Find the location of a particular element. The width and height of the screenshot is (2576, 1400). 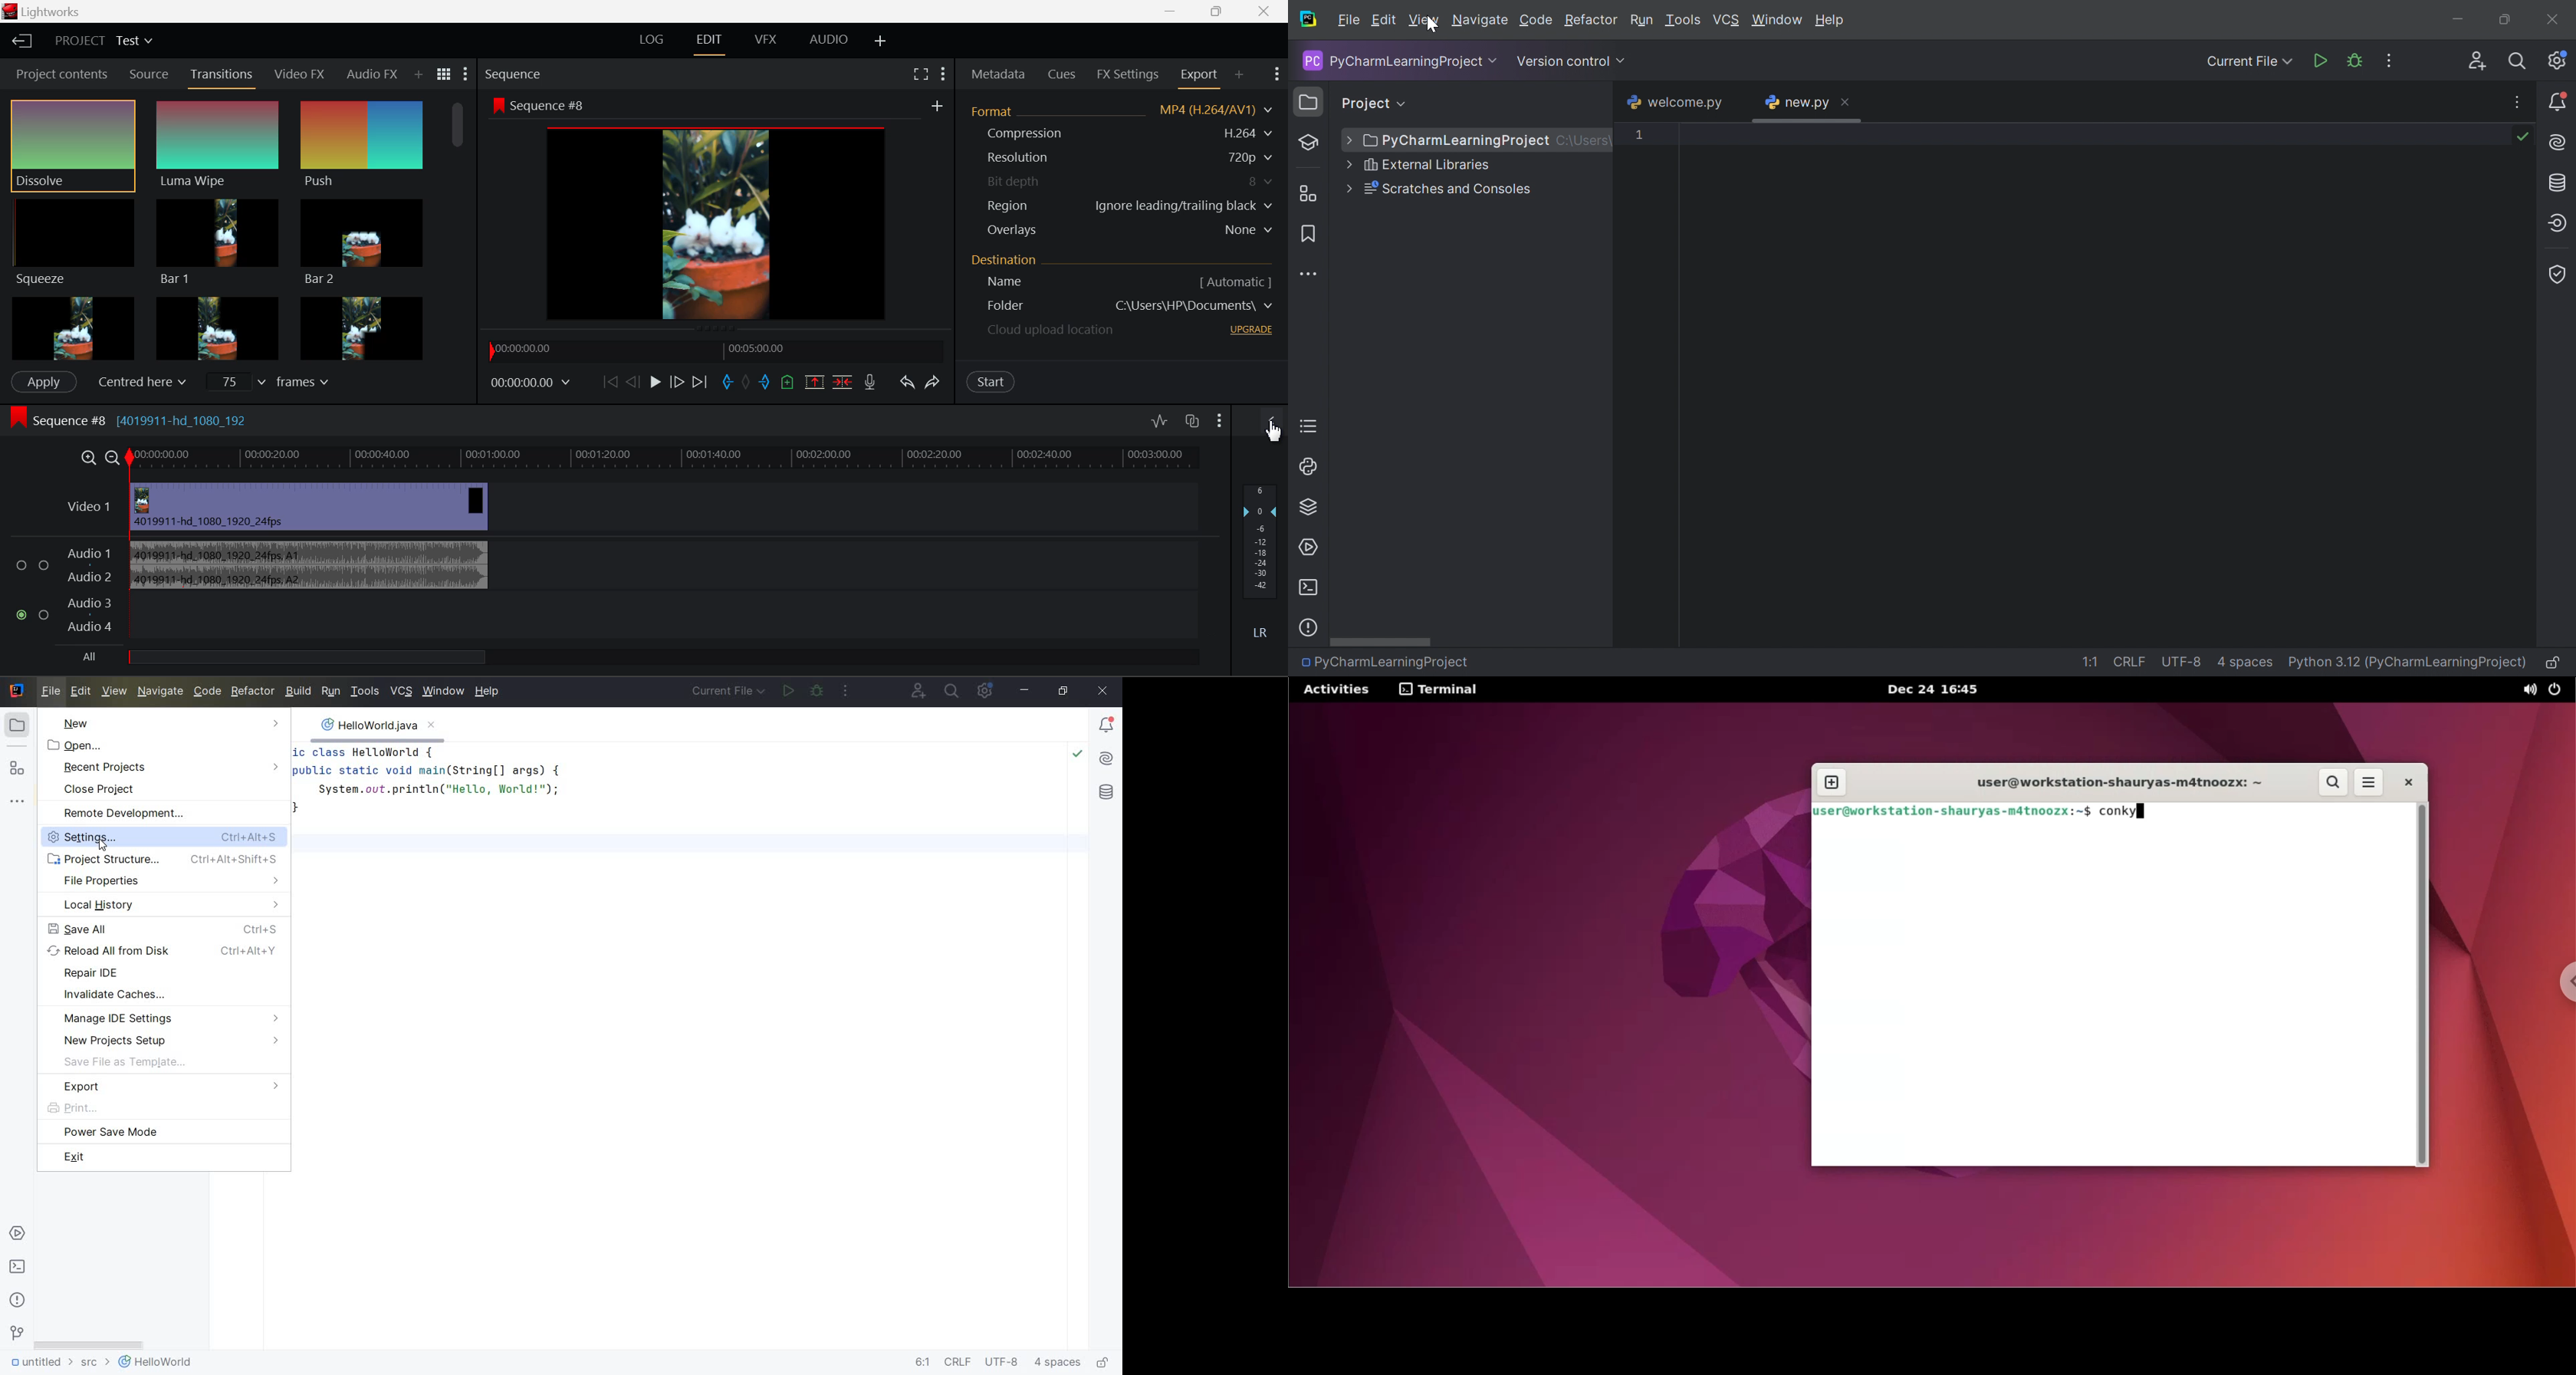

Delete/Cut is located at coordinates (844, 381).